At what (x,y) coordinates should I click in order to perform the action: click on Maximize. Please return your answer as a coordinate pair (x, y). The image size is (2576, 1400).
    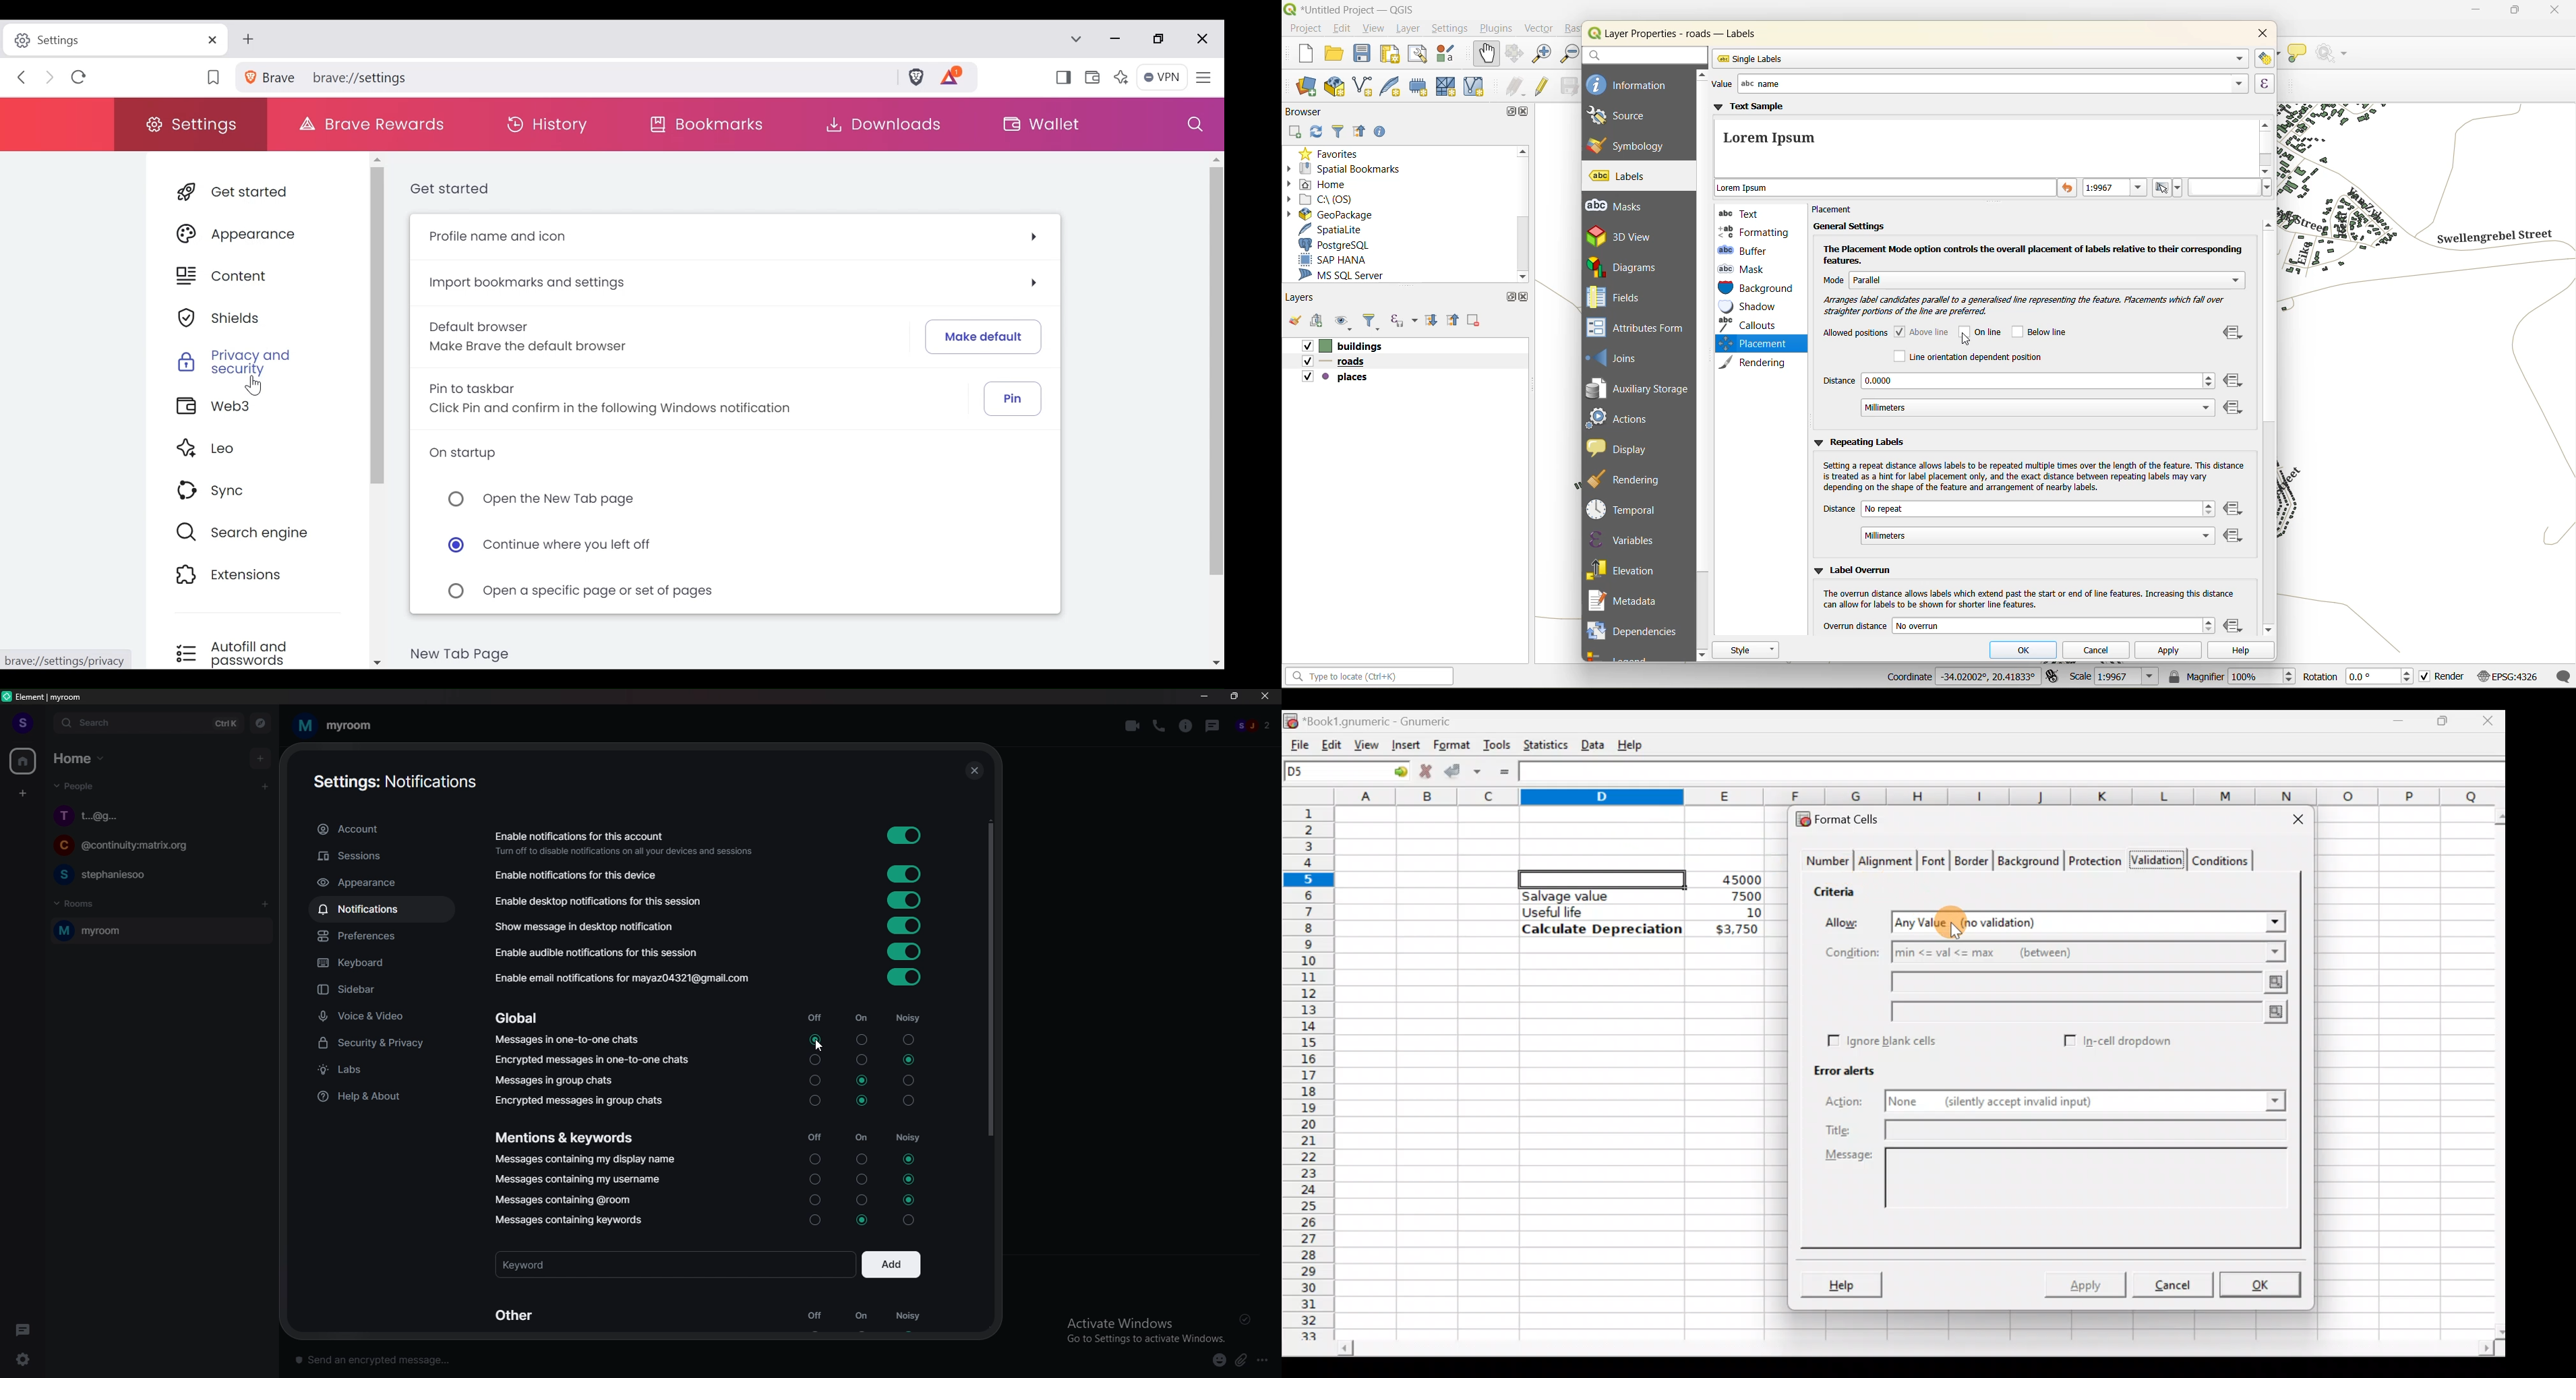
    Looking at the image, I should click on (2442, 720).